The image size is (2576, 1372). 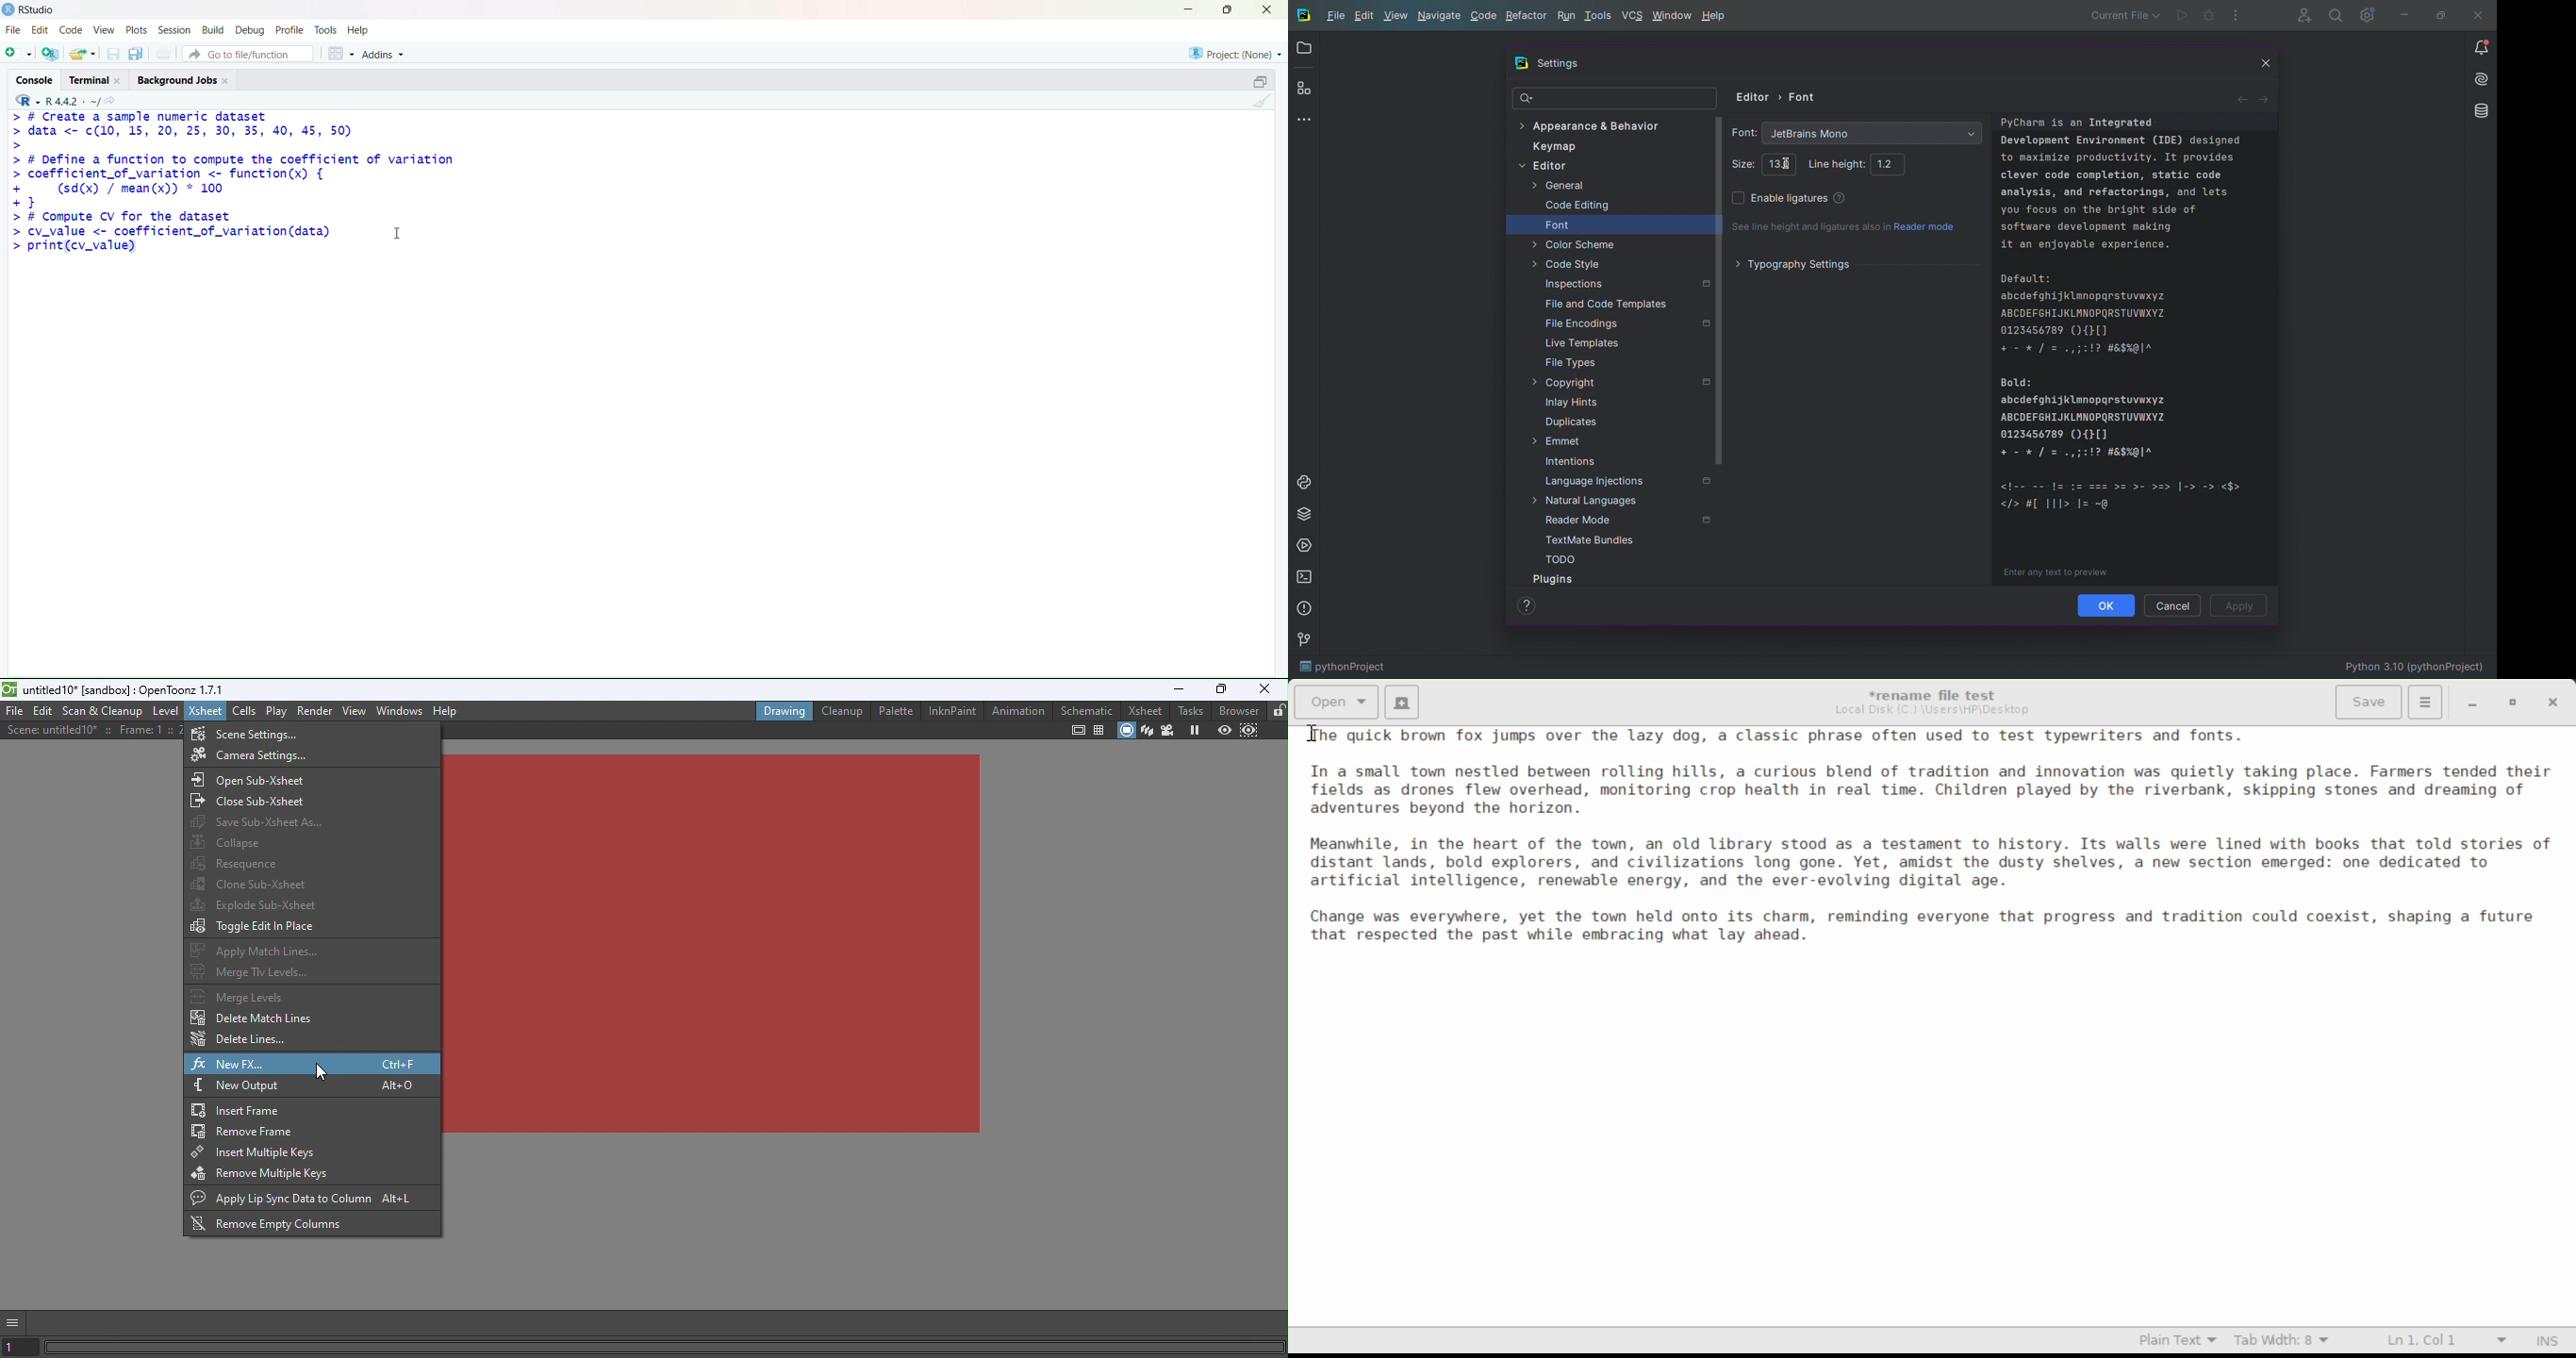 What do you see at coordinates (136, 54) in the screenshot?
I see `copy` at bounding box center [136, 54].